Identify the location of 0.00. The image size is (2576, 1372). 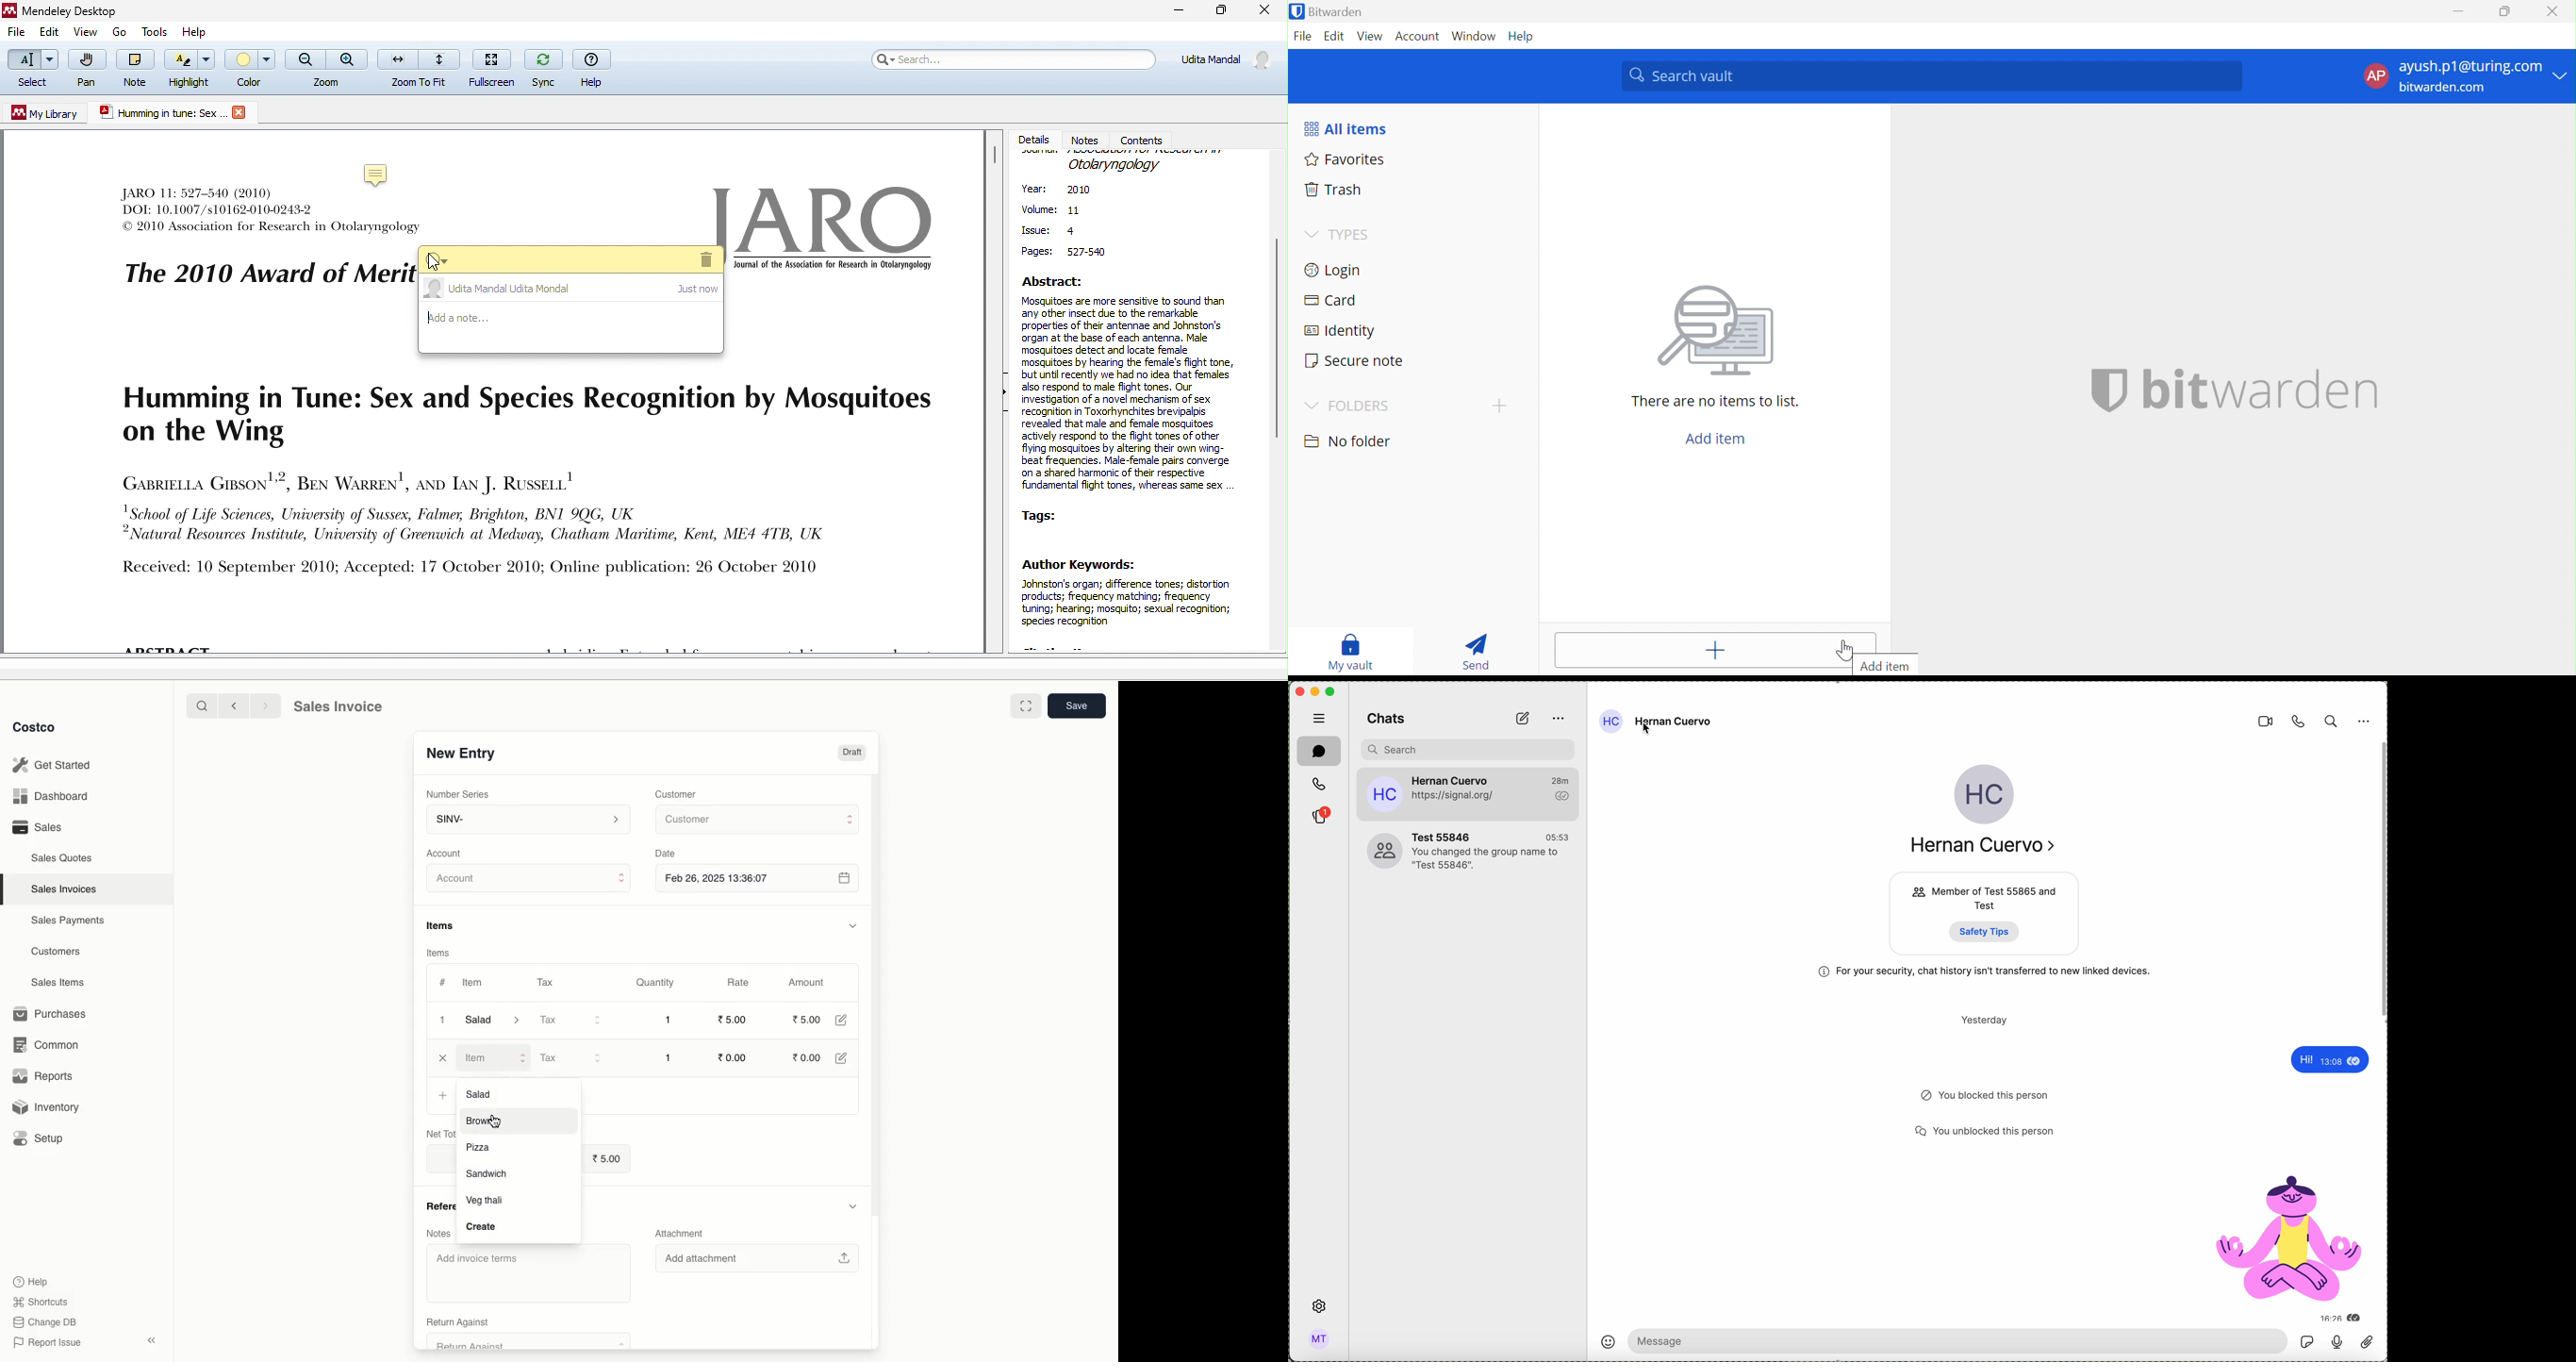
(732, 1057).